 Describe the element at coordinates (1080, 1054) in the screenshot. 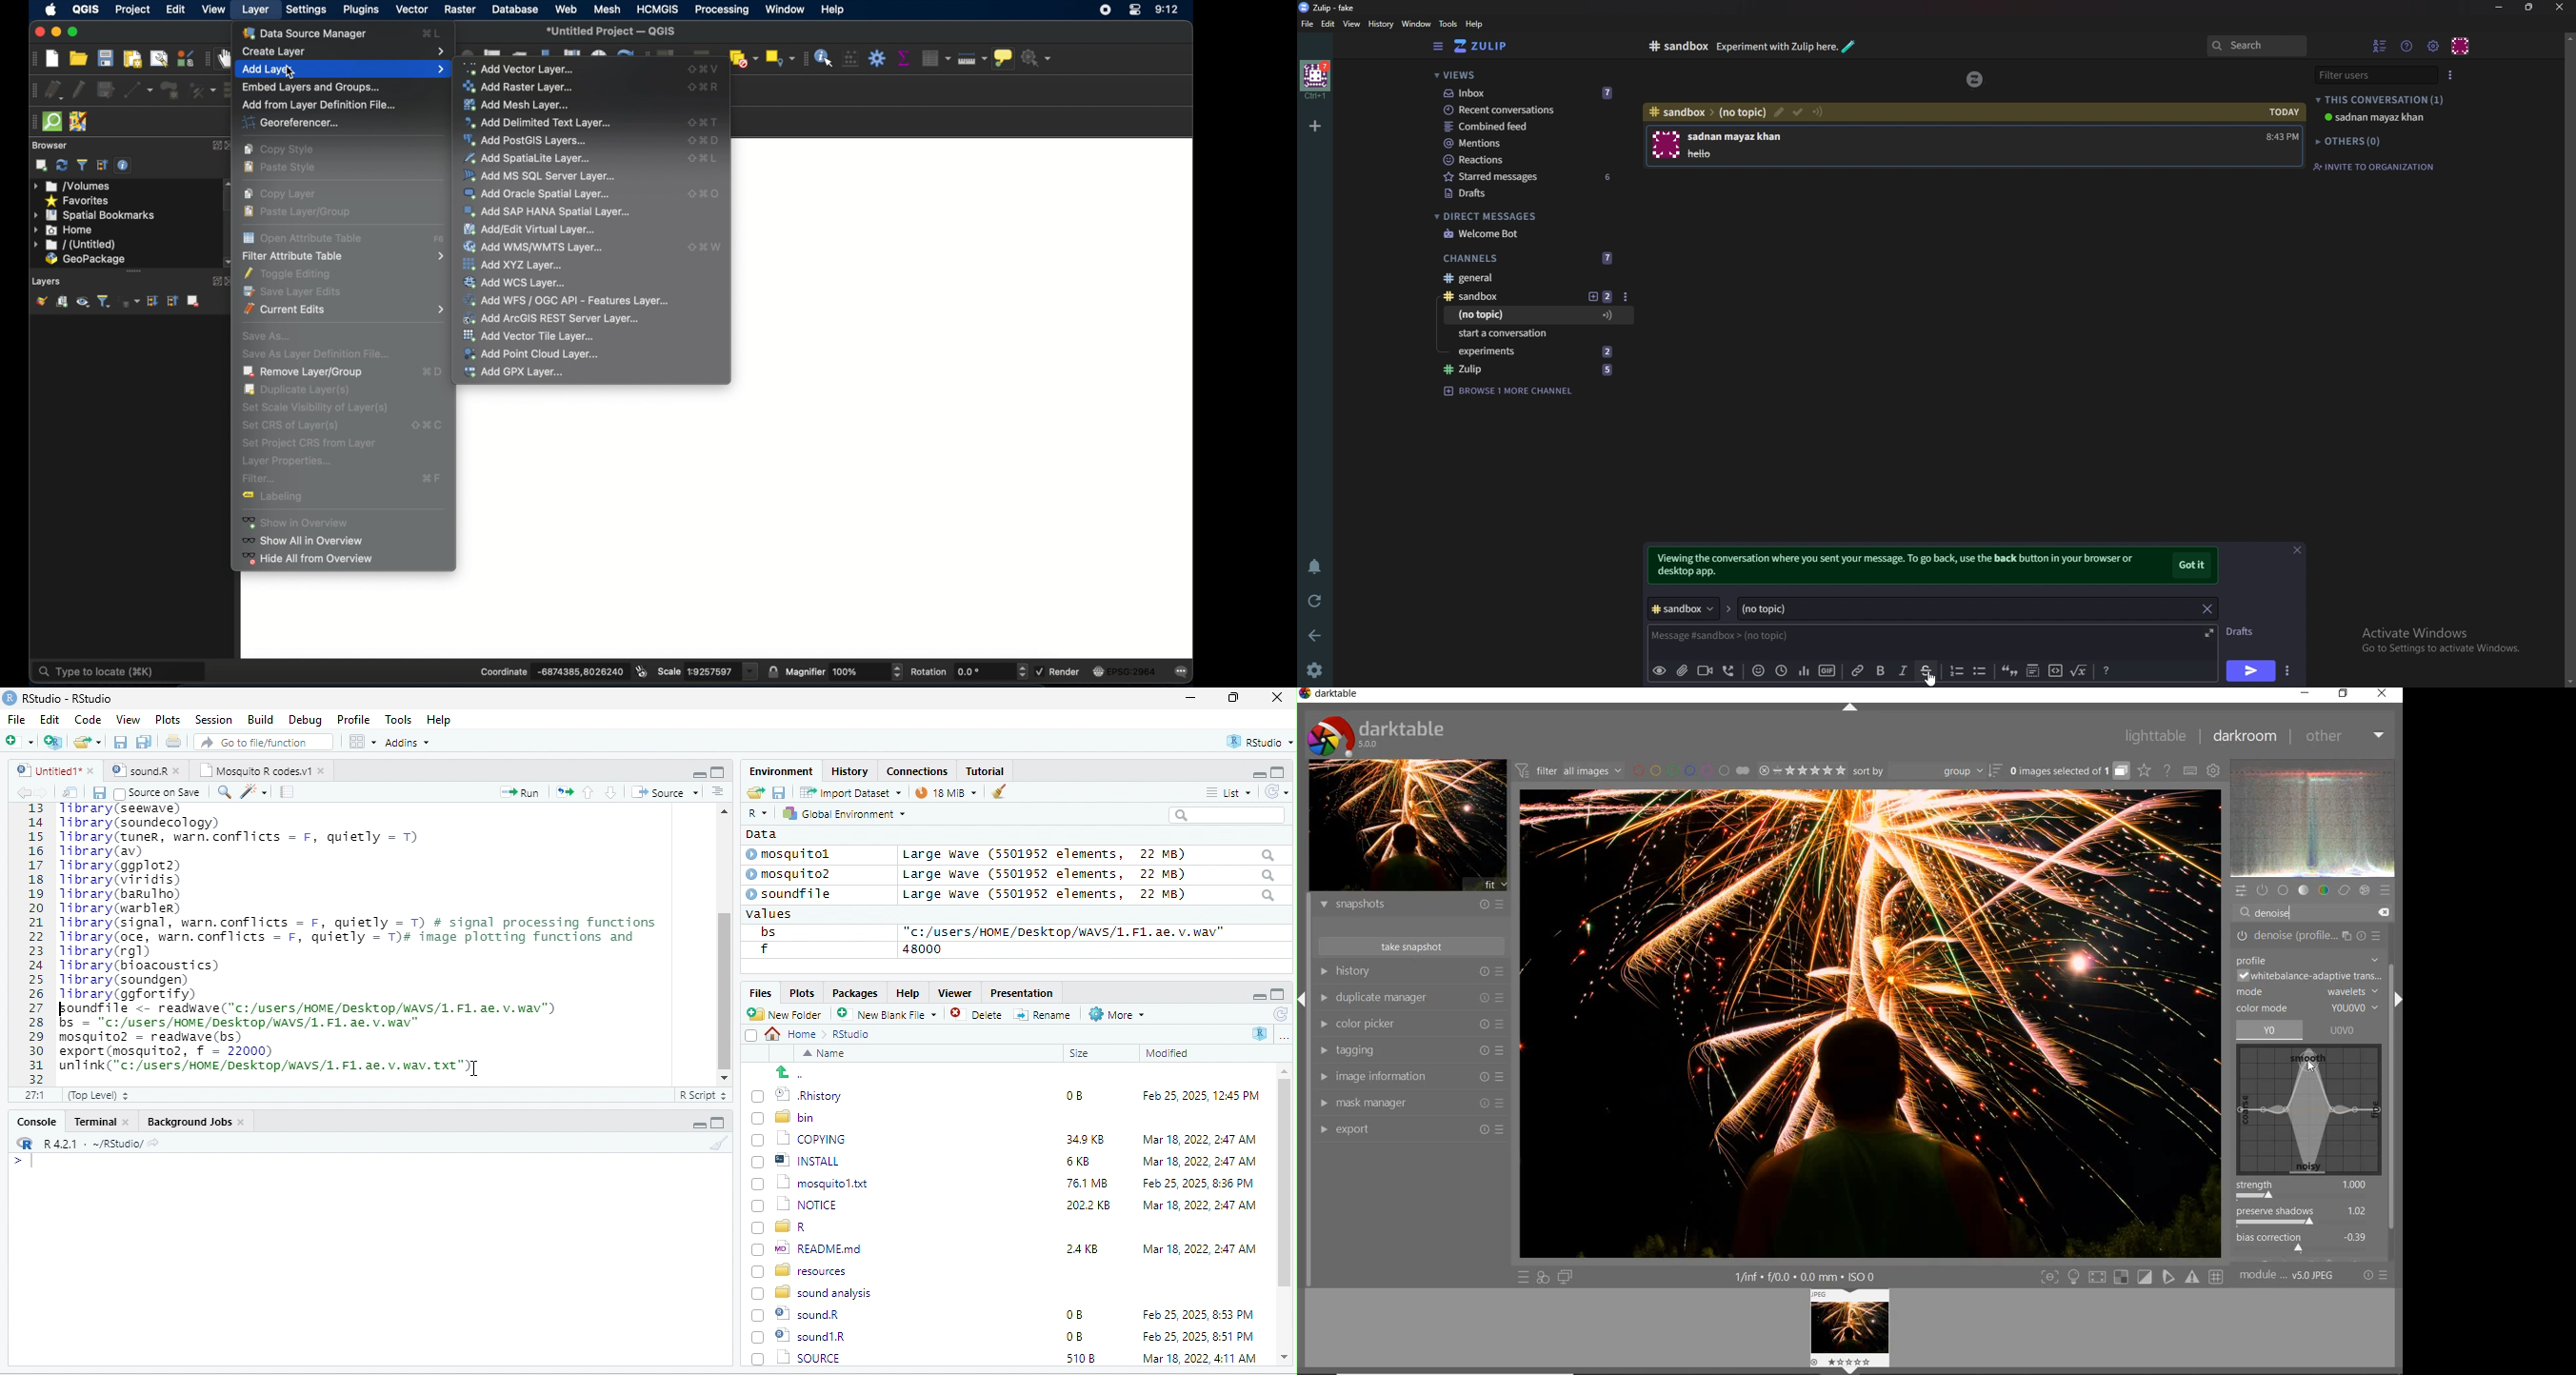

I see `Size` at that location.